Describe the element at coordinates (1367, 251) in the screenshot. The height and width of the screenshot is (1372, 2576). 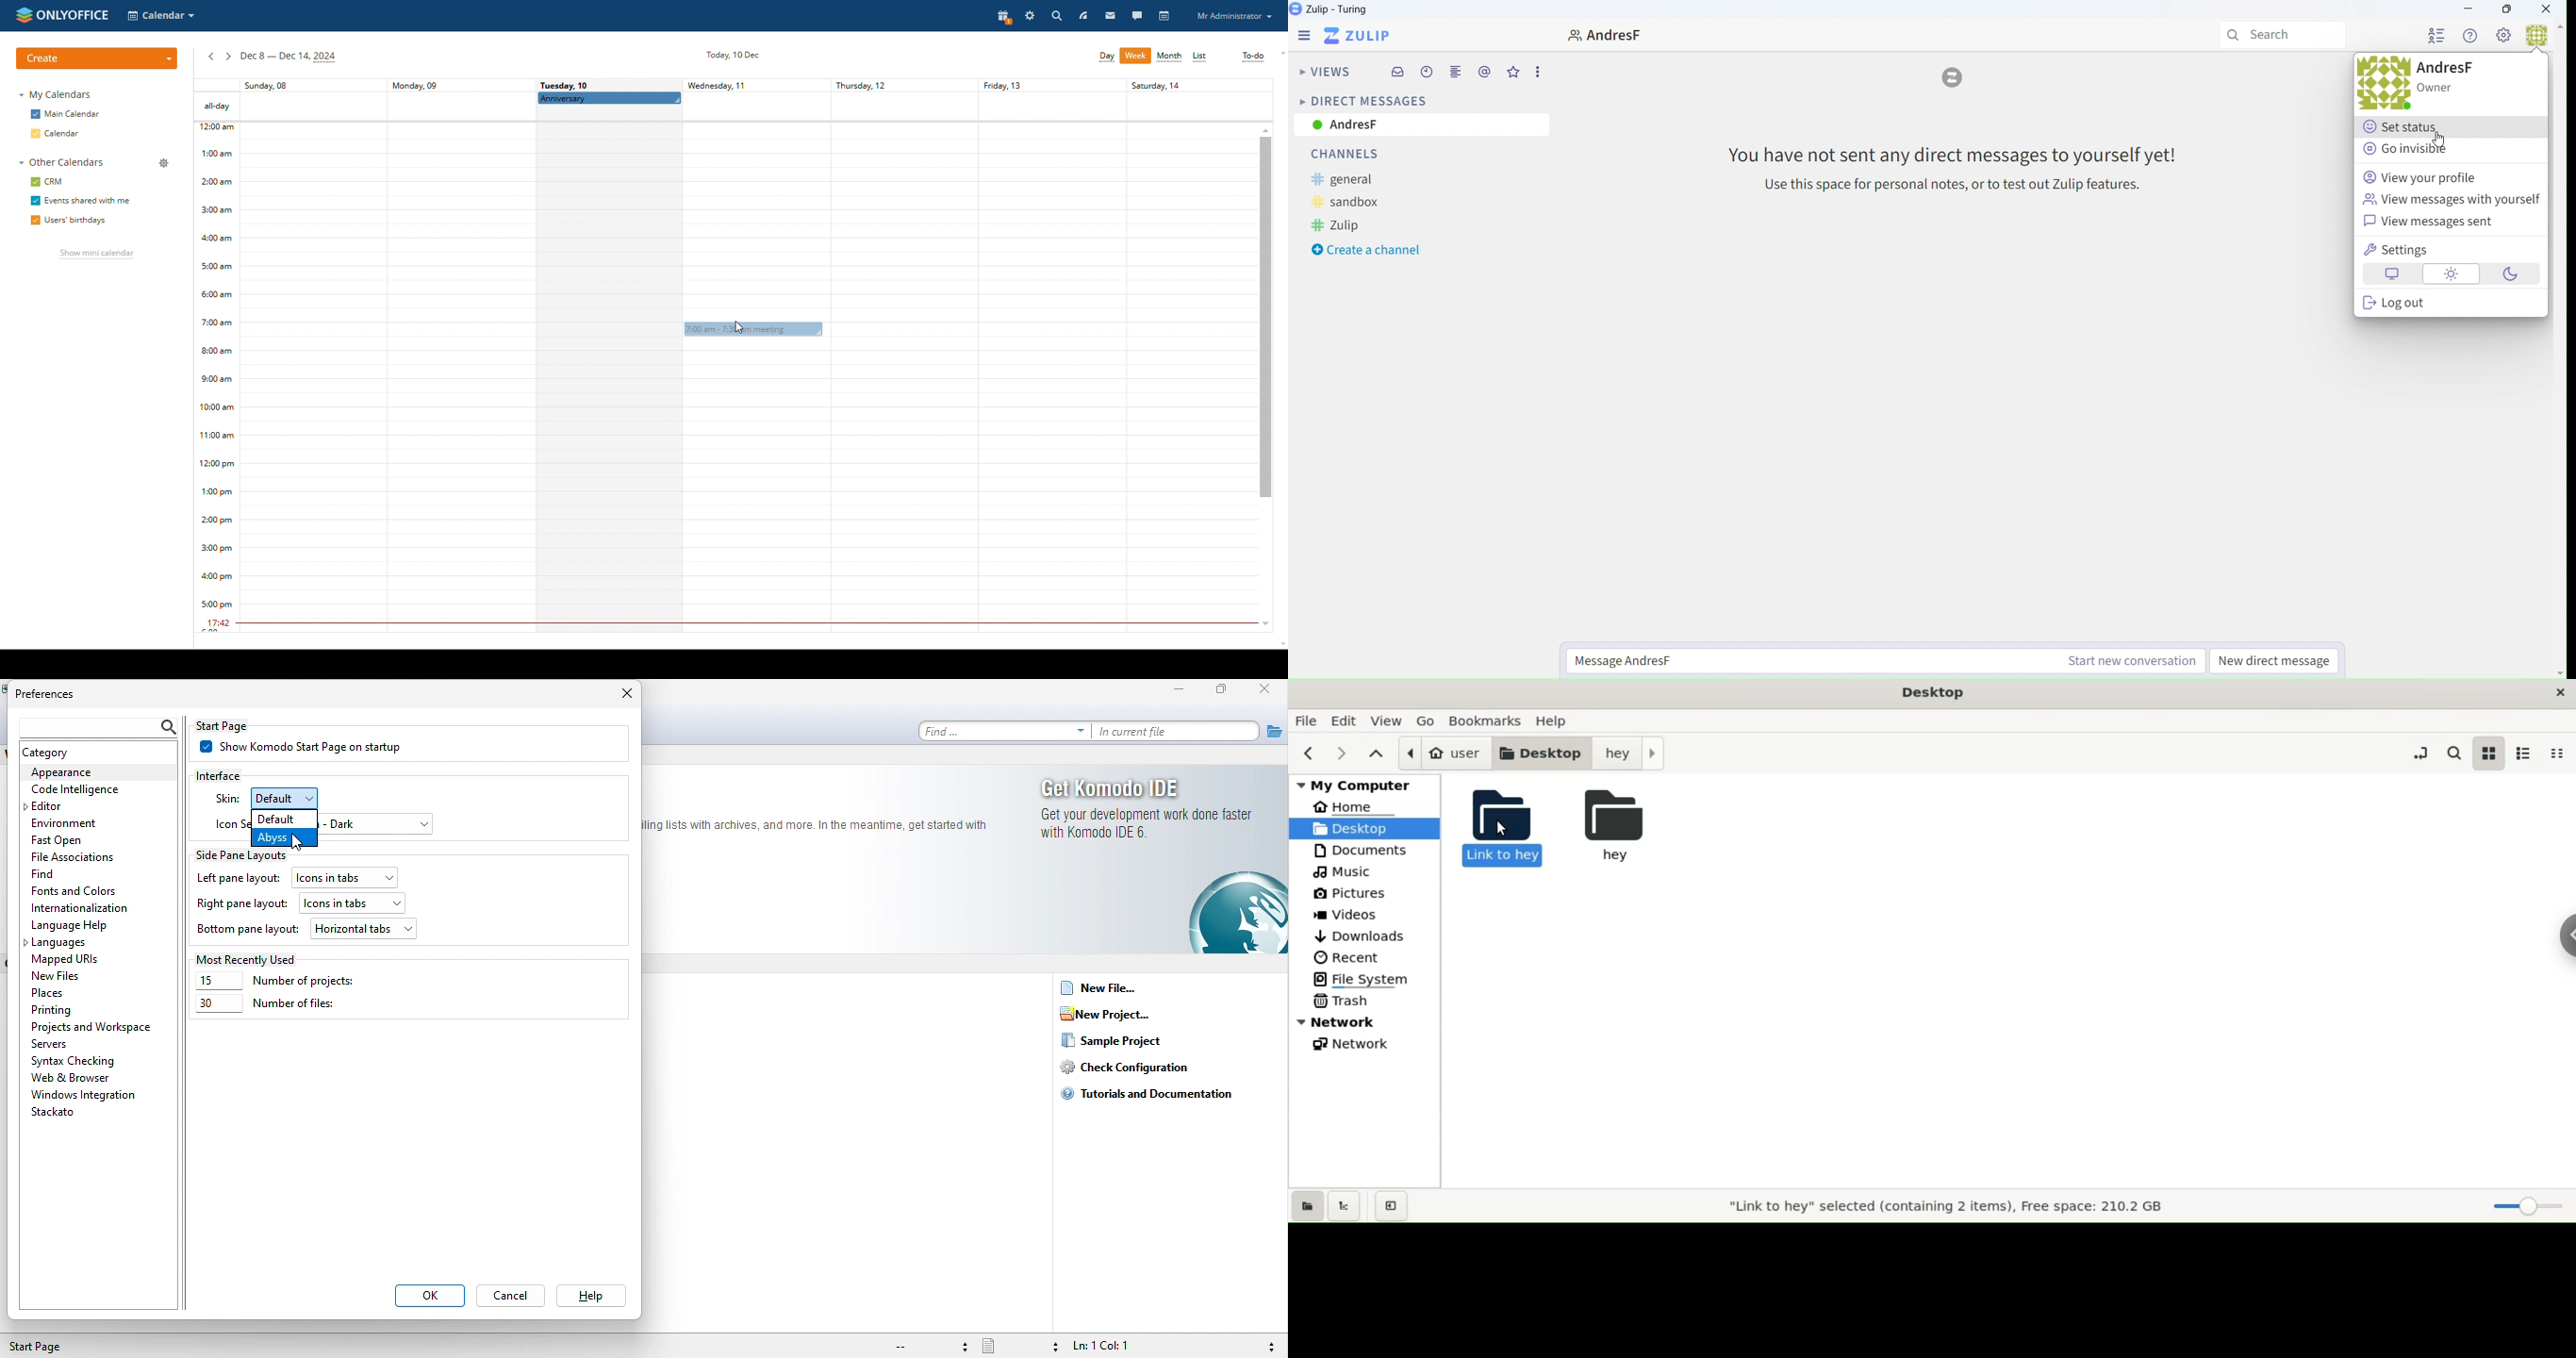
I see `Create a Channel` at that location.